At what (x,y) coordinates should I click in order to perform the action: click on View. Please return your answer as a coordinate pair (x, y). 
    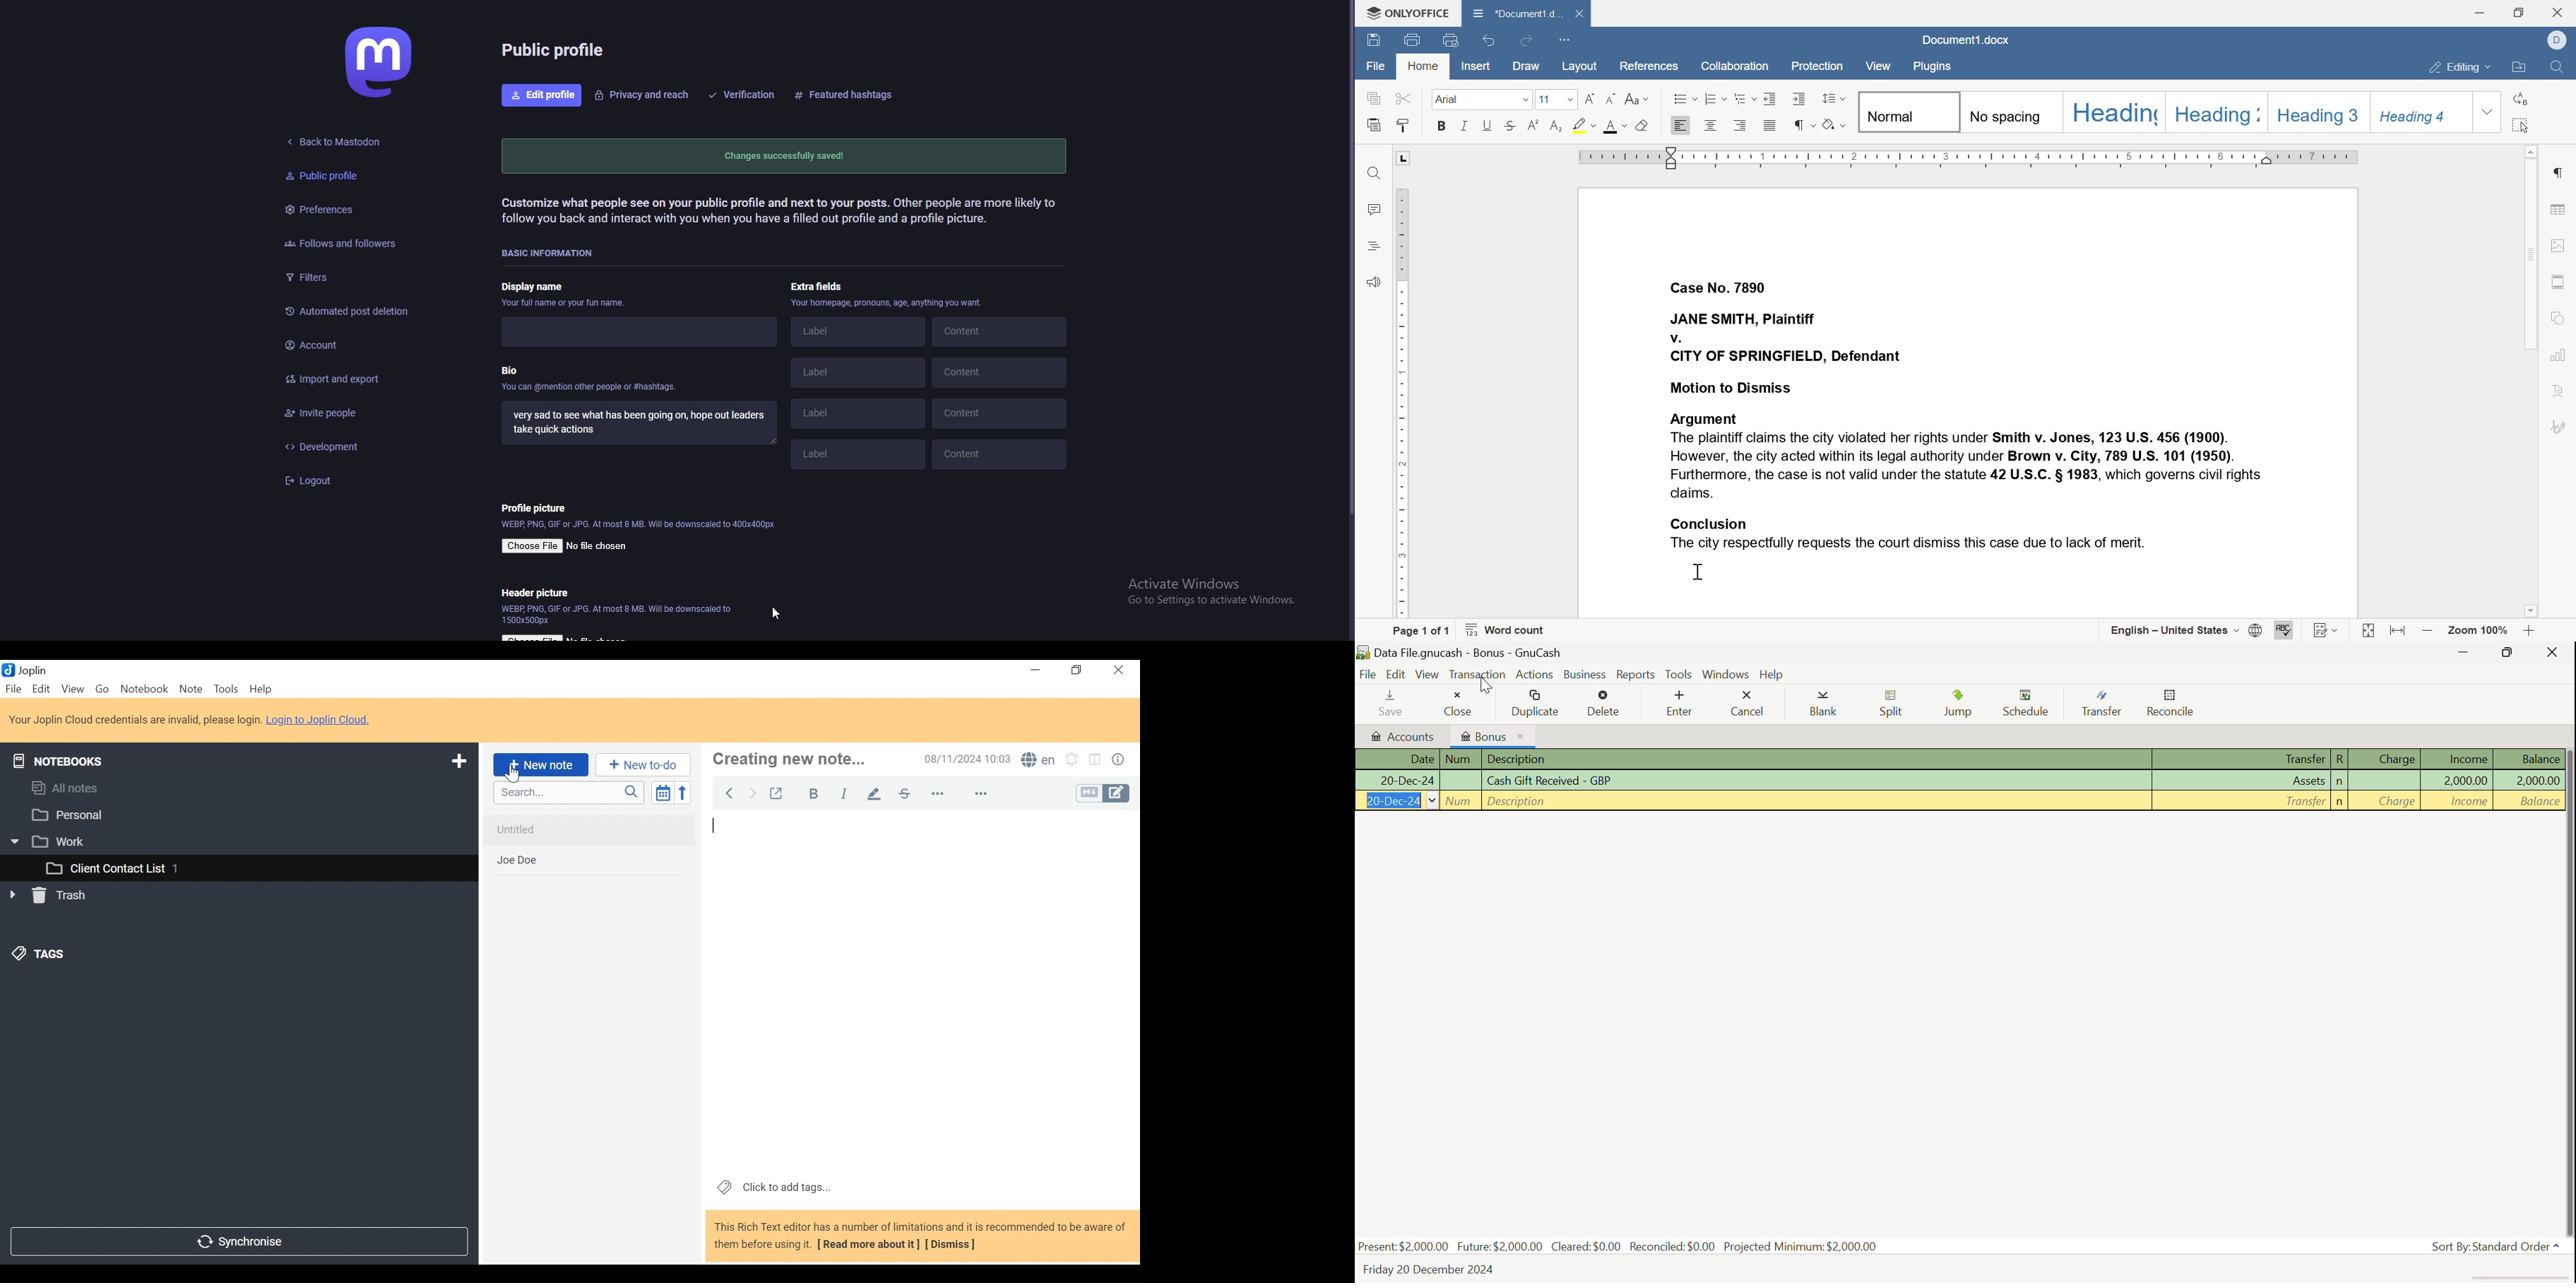
    Looking at the image, I should click on (1428, 673).